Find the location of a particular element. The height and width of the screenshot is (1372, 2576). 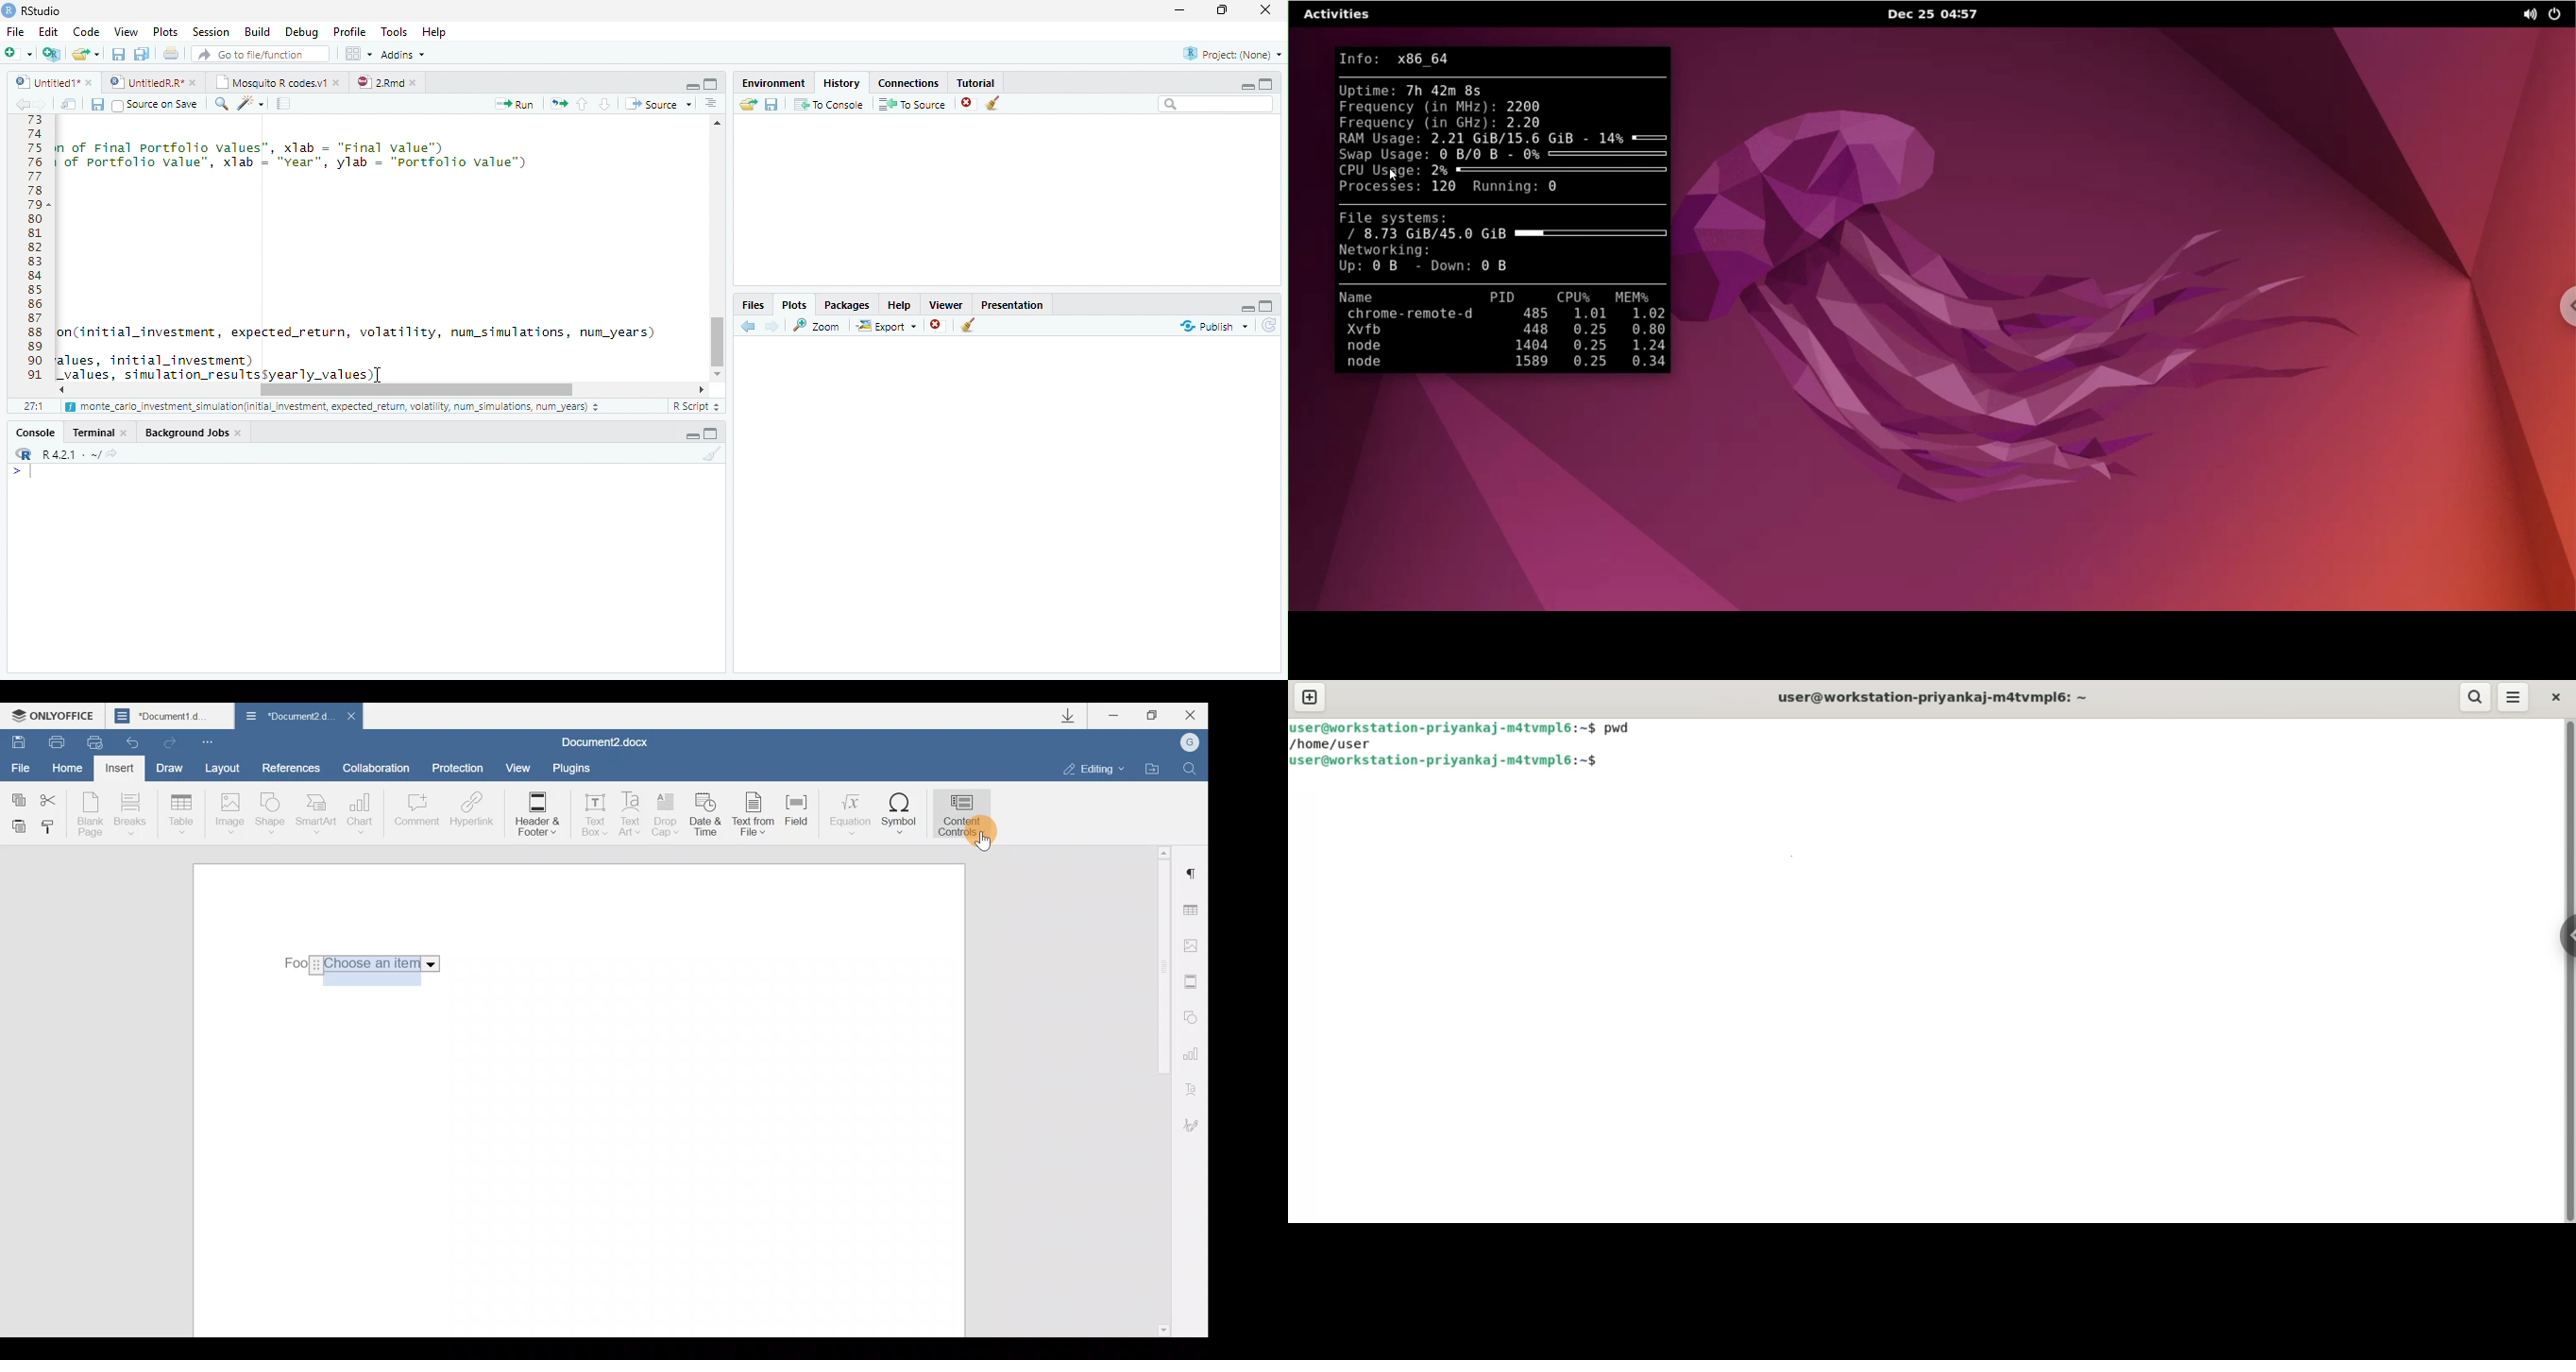

Session is located at coordinates (210, 31).